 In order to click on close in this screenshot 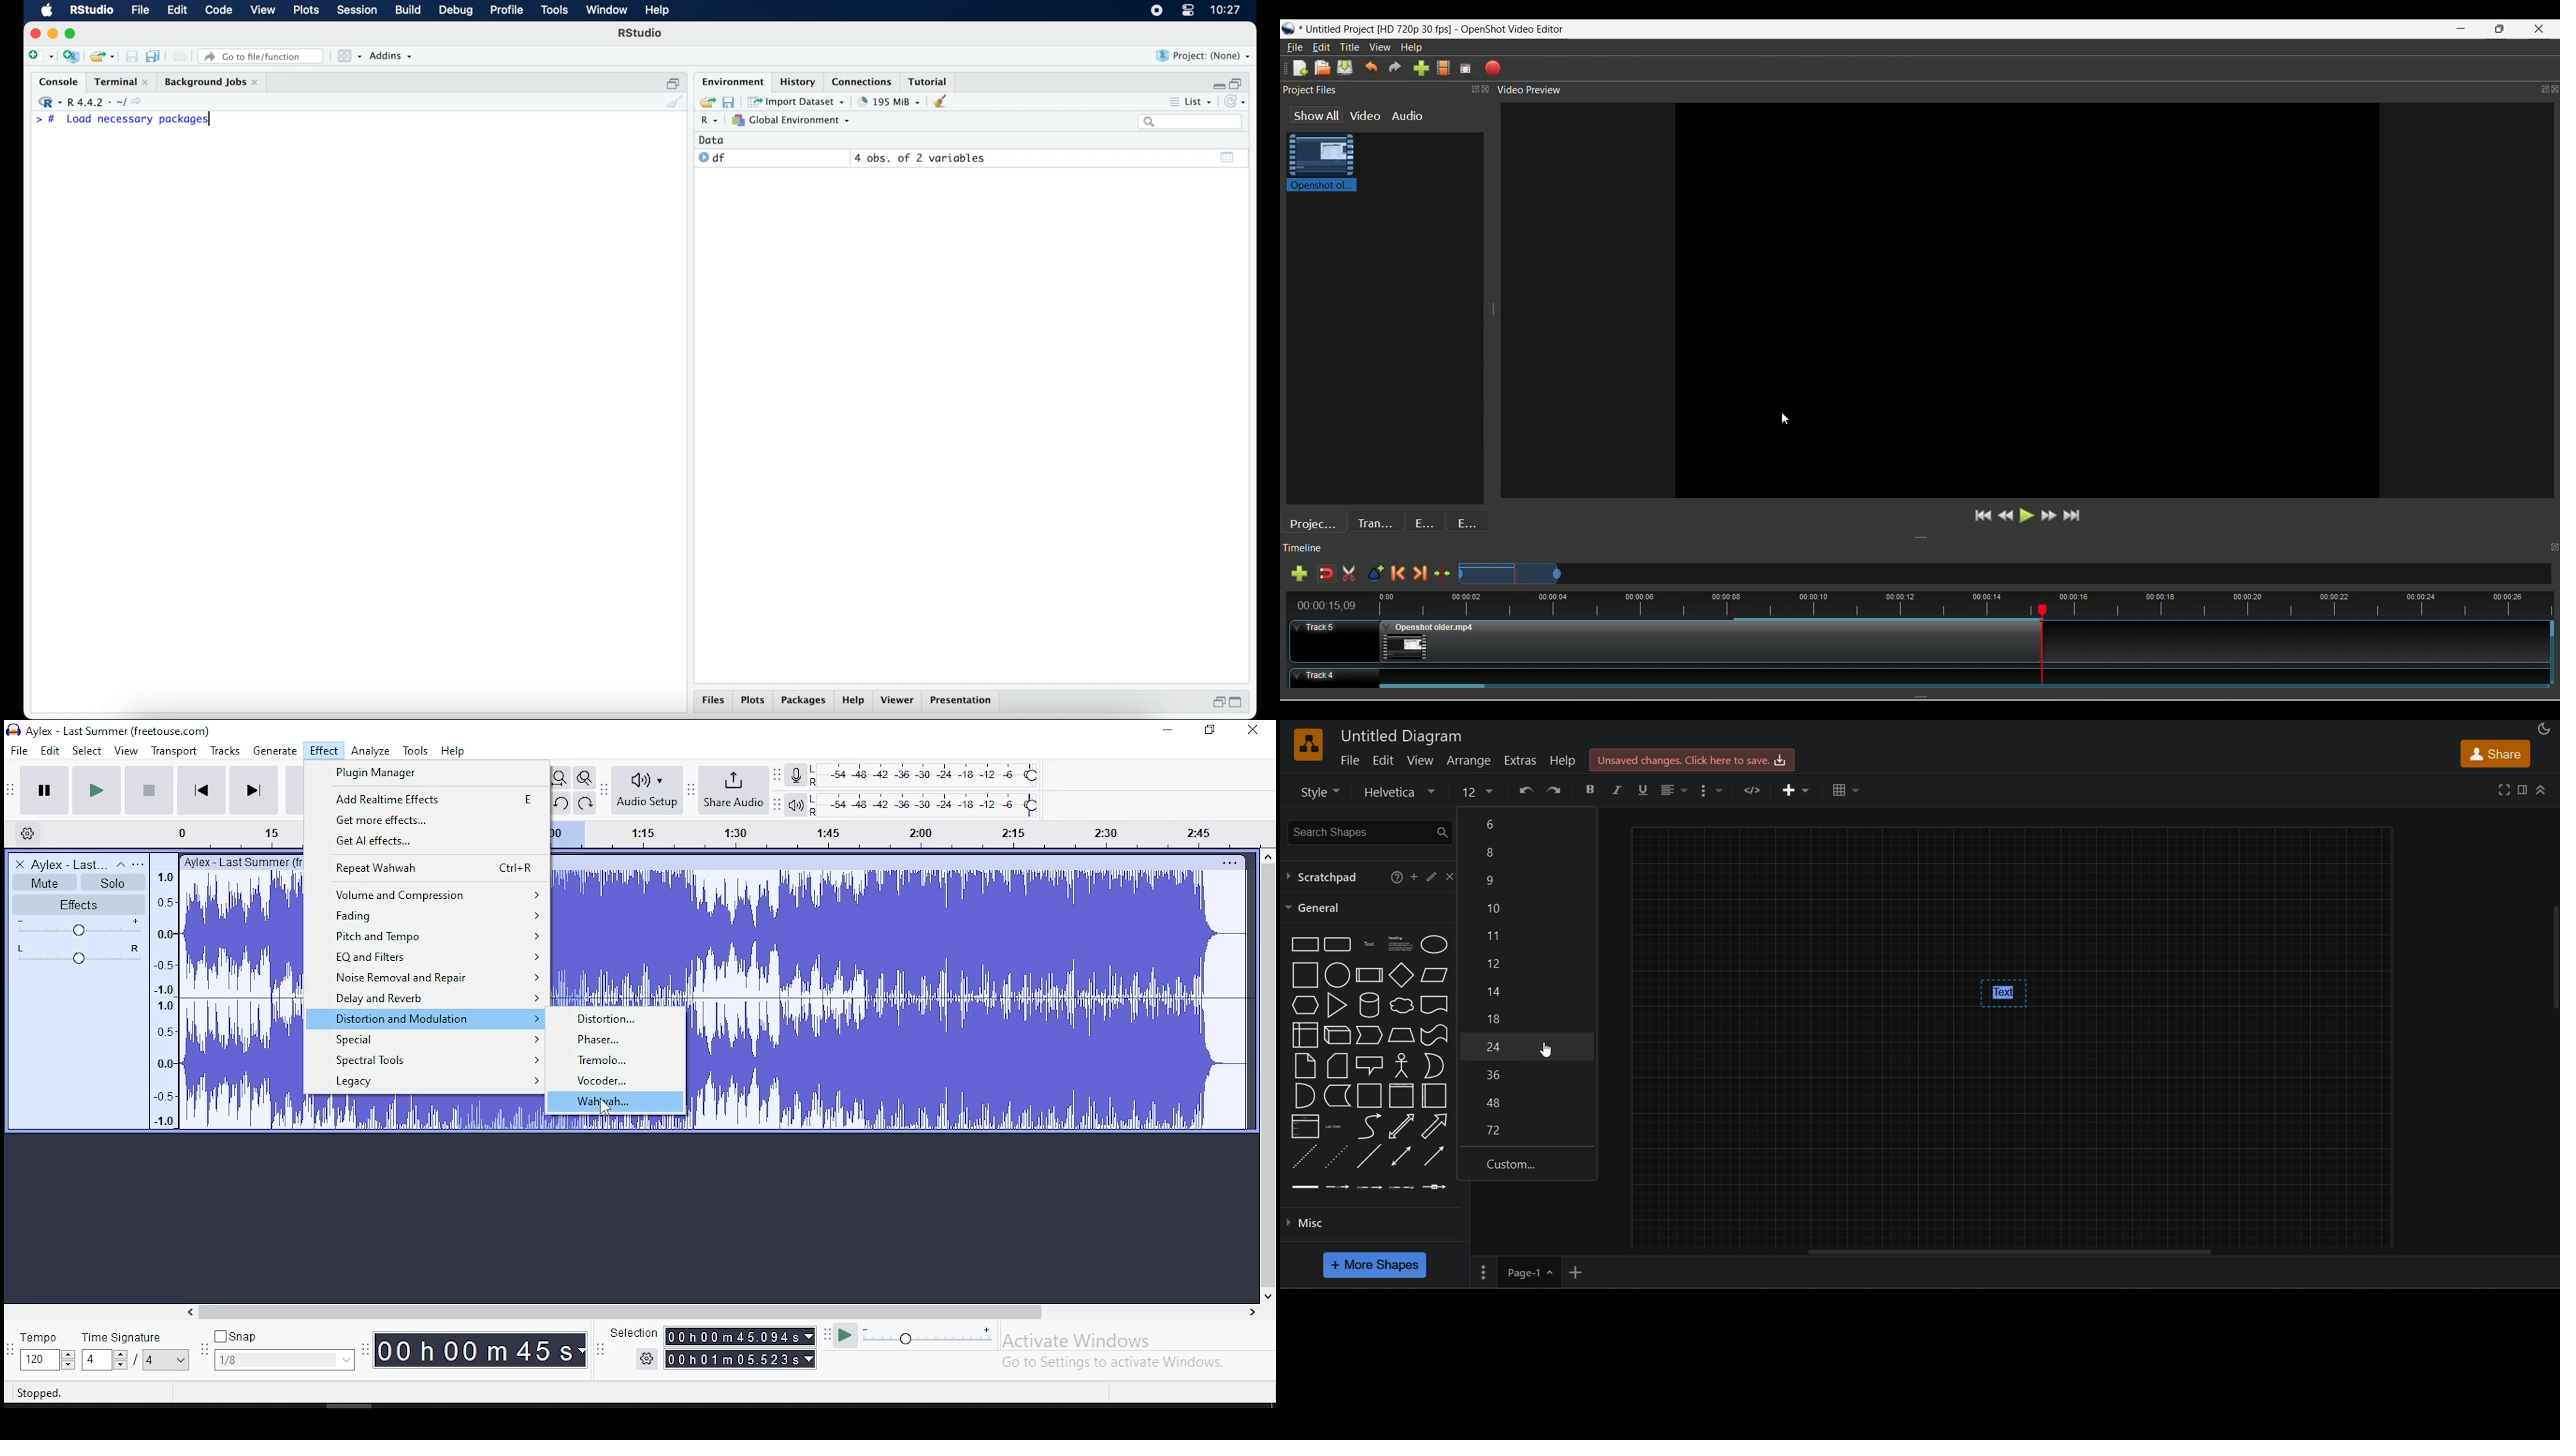, I will do `click(1451, 877)`.